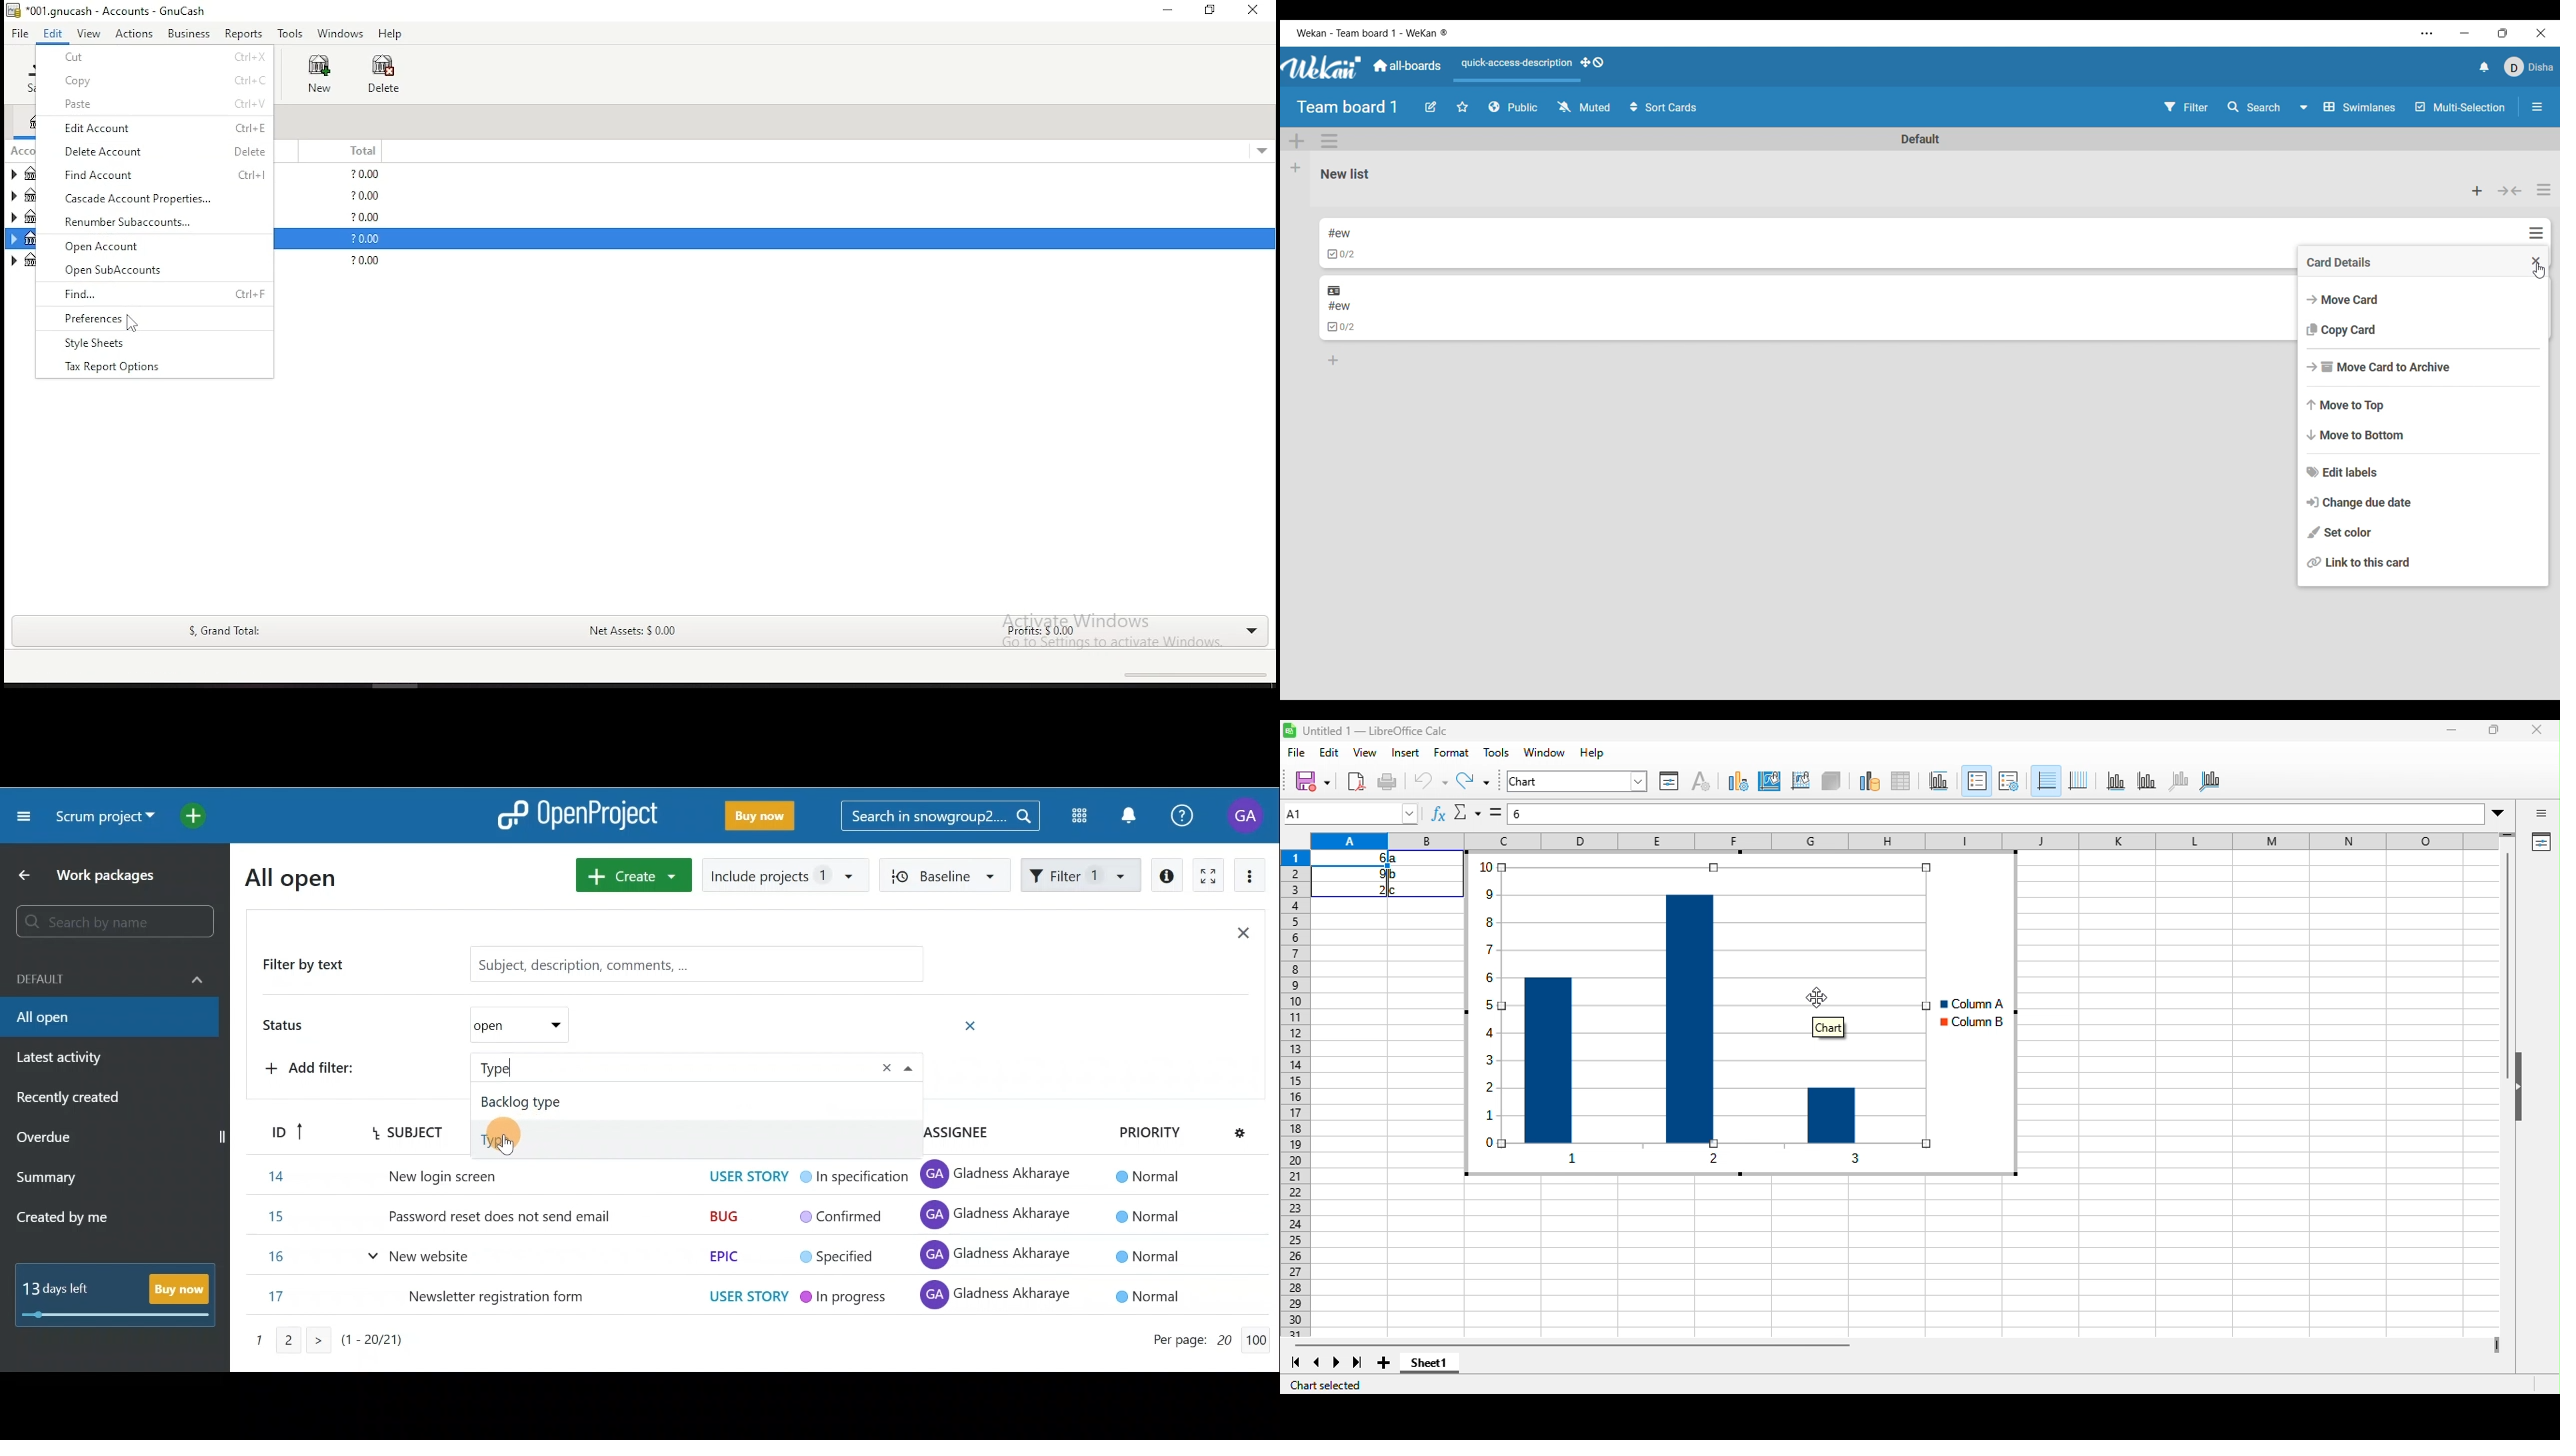  I want to click on next, so click(1336, 1366).